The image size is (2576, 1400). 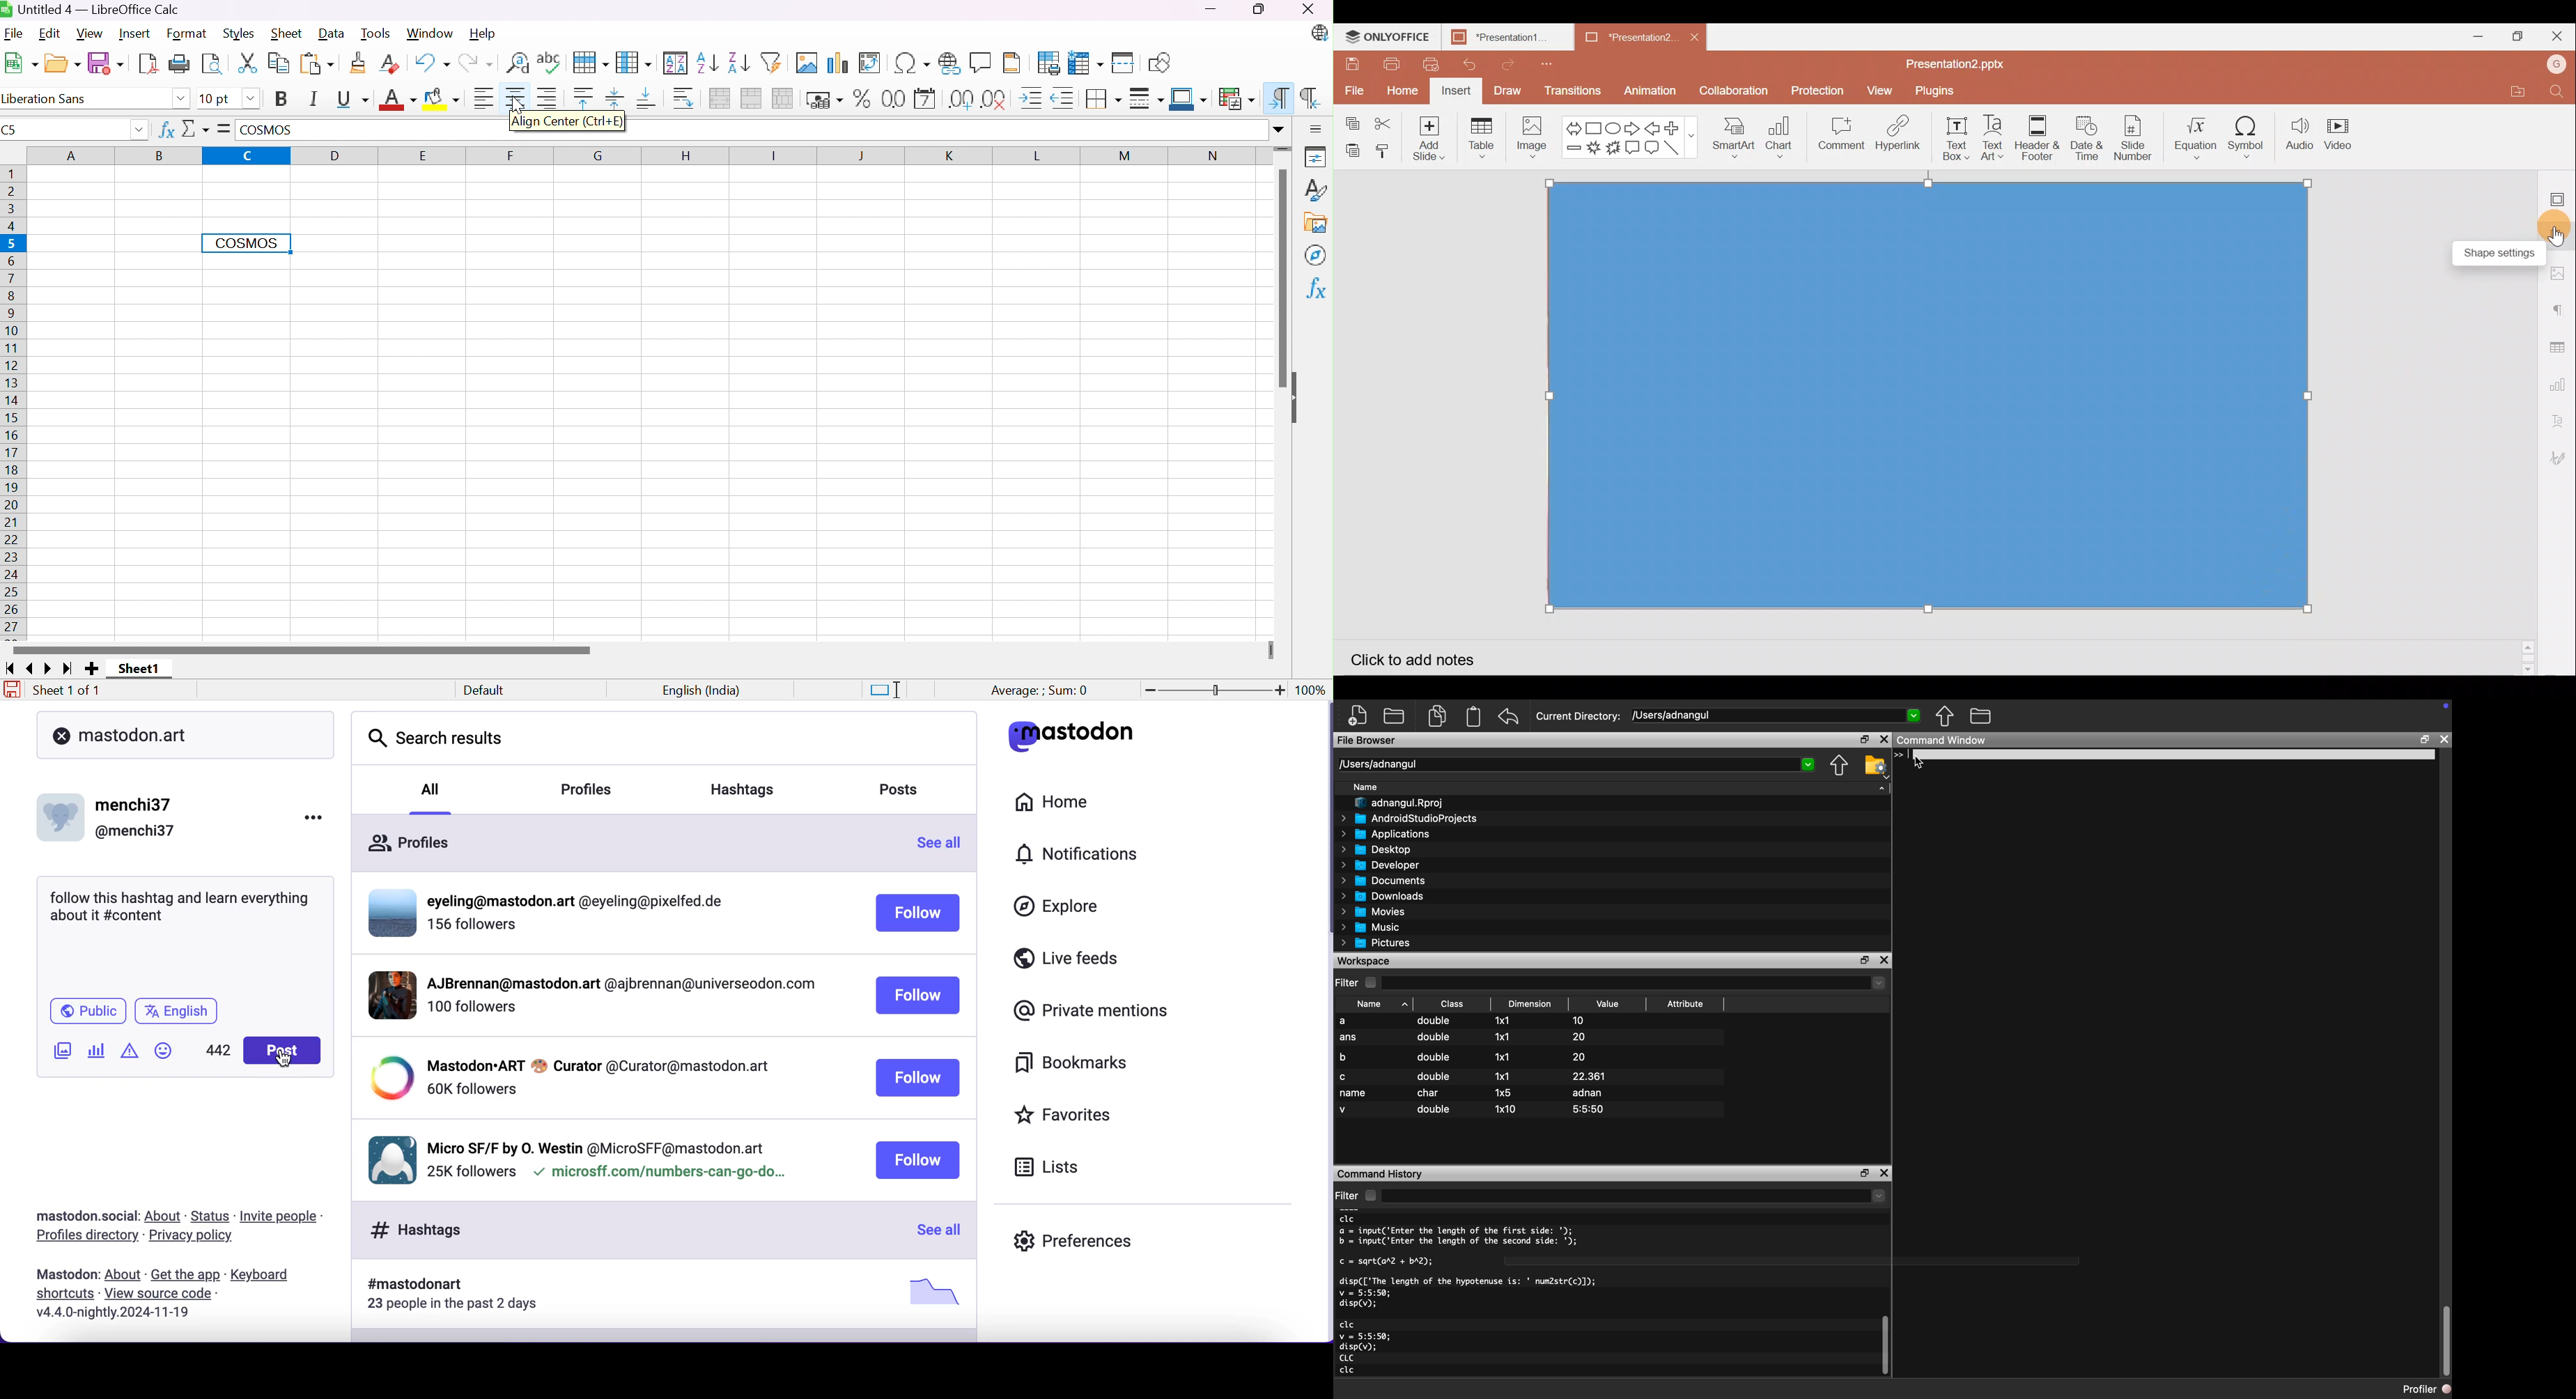 What do you see at coordinates (62, 1296) in the screenshot?
I see `shortcuts` at bounding box center [62, 1296].